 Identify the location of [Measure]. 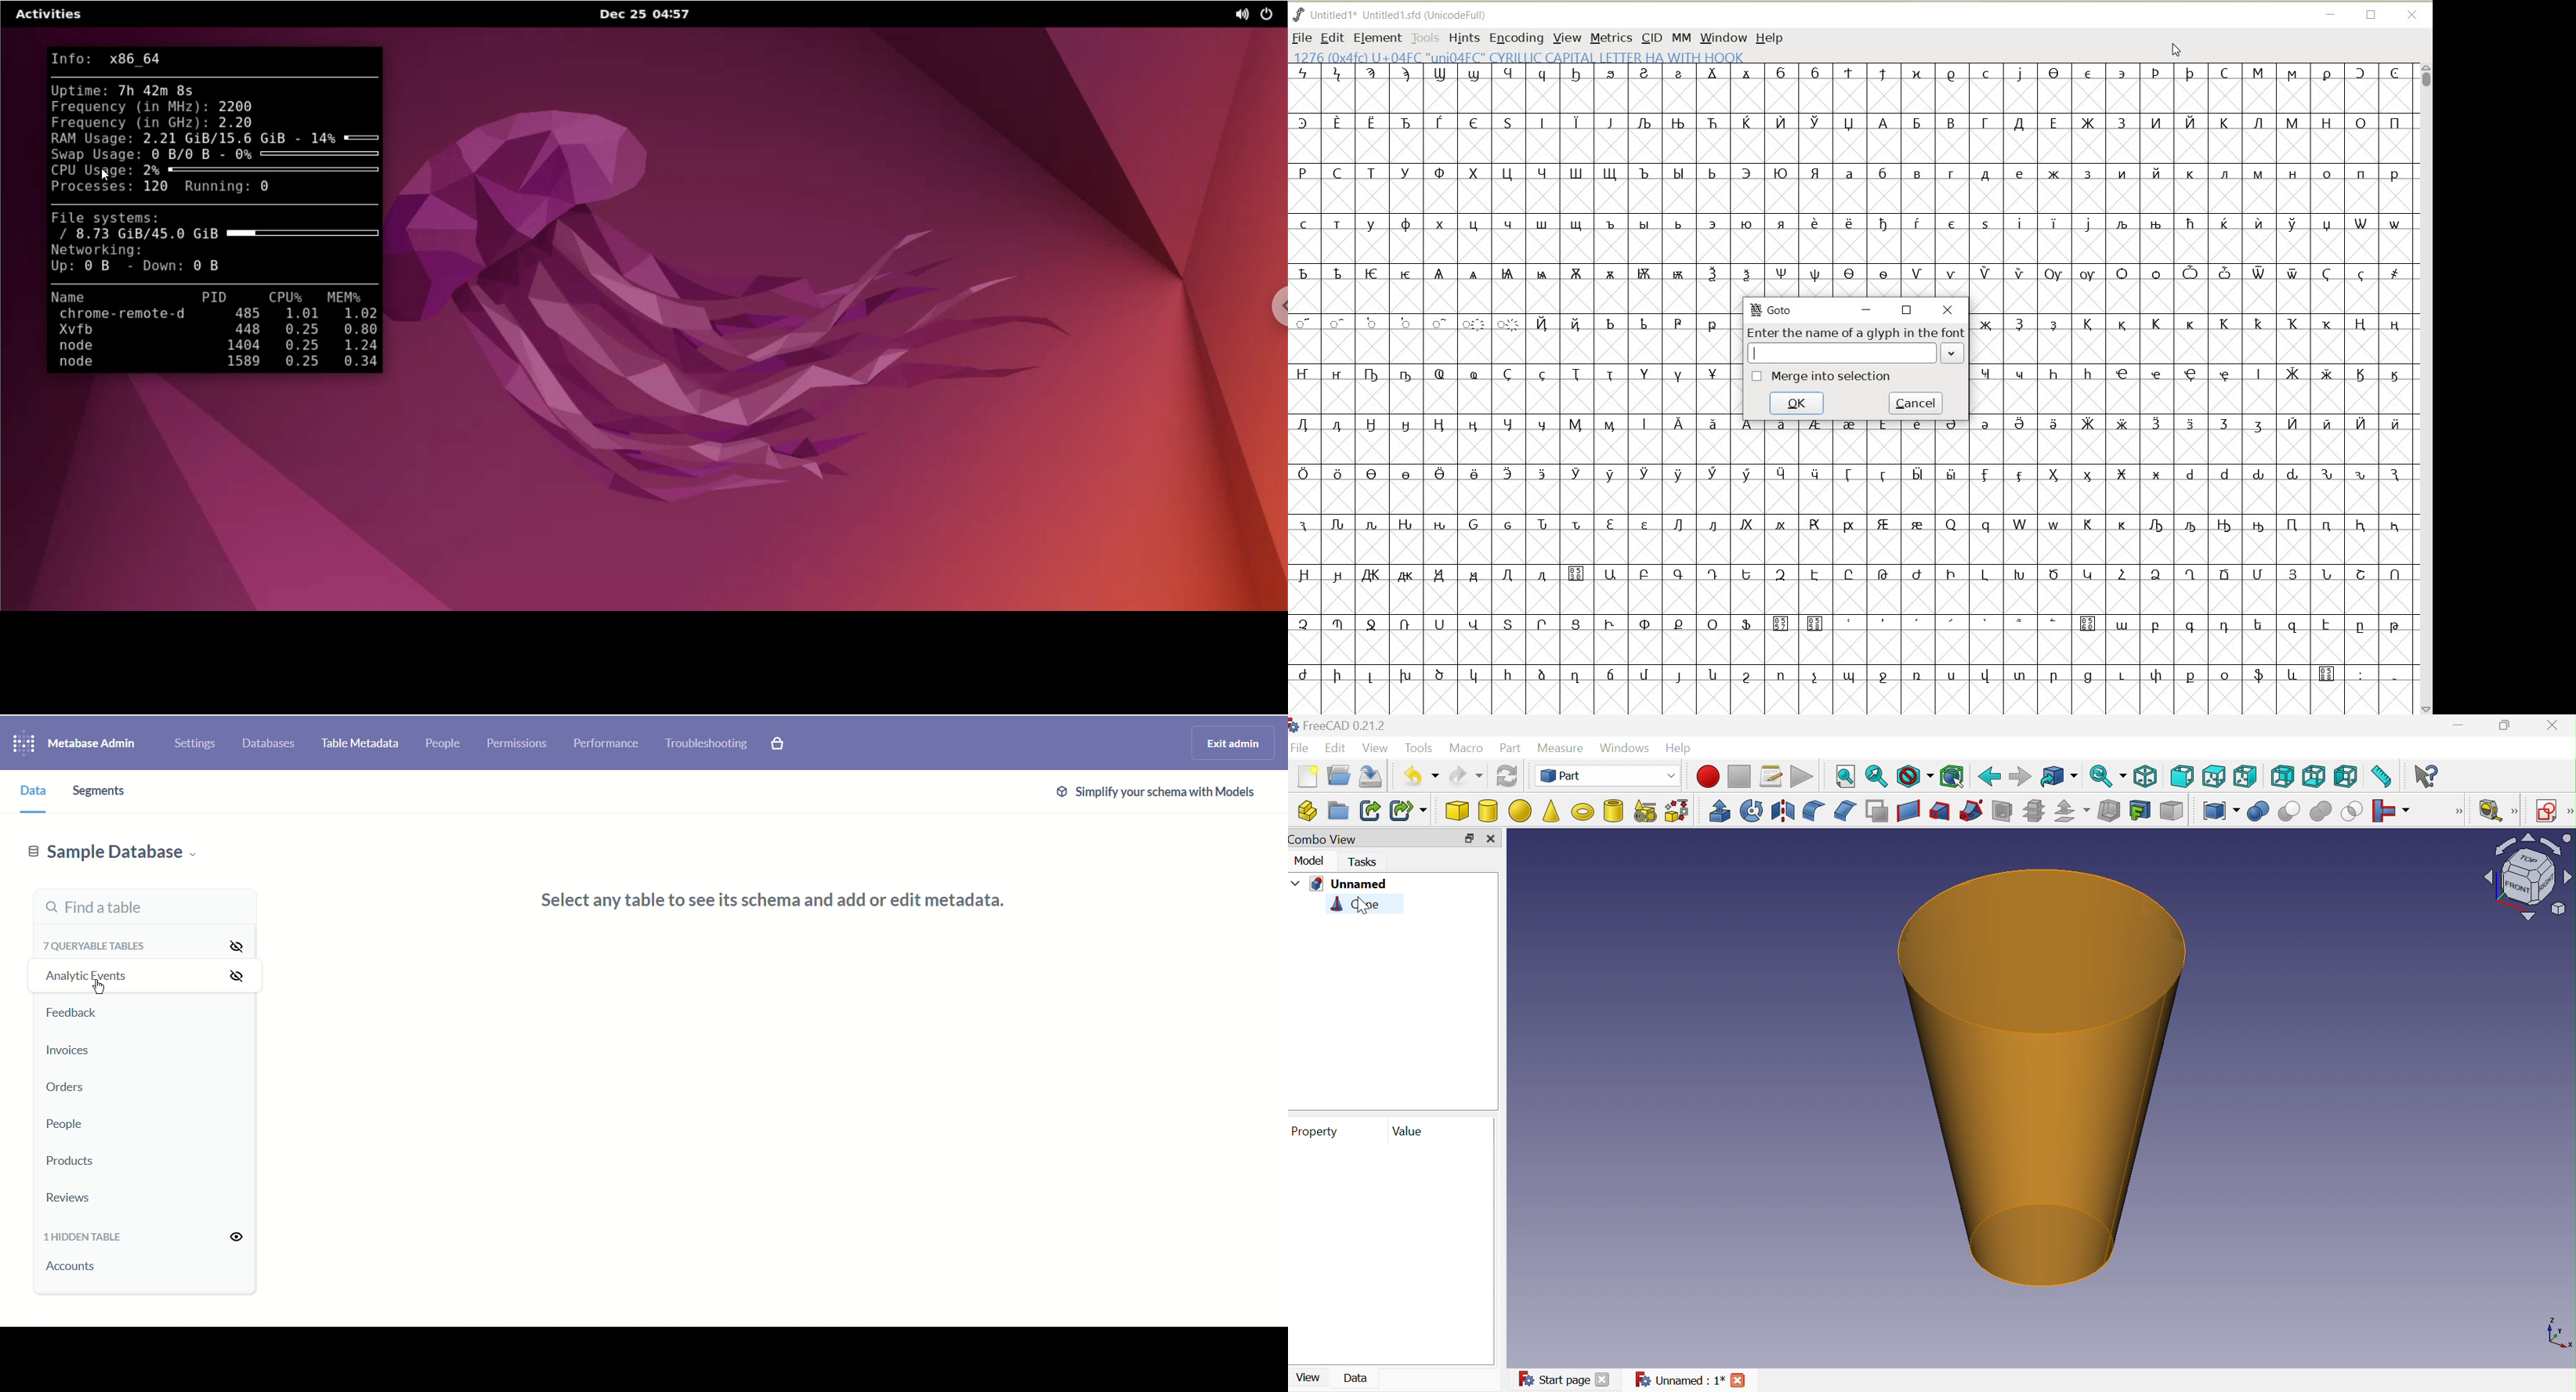
(2517, 812).